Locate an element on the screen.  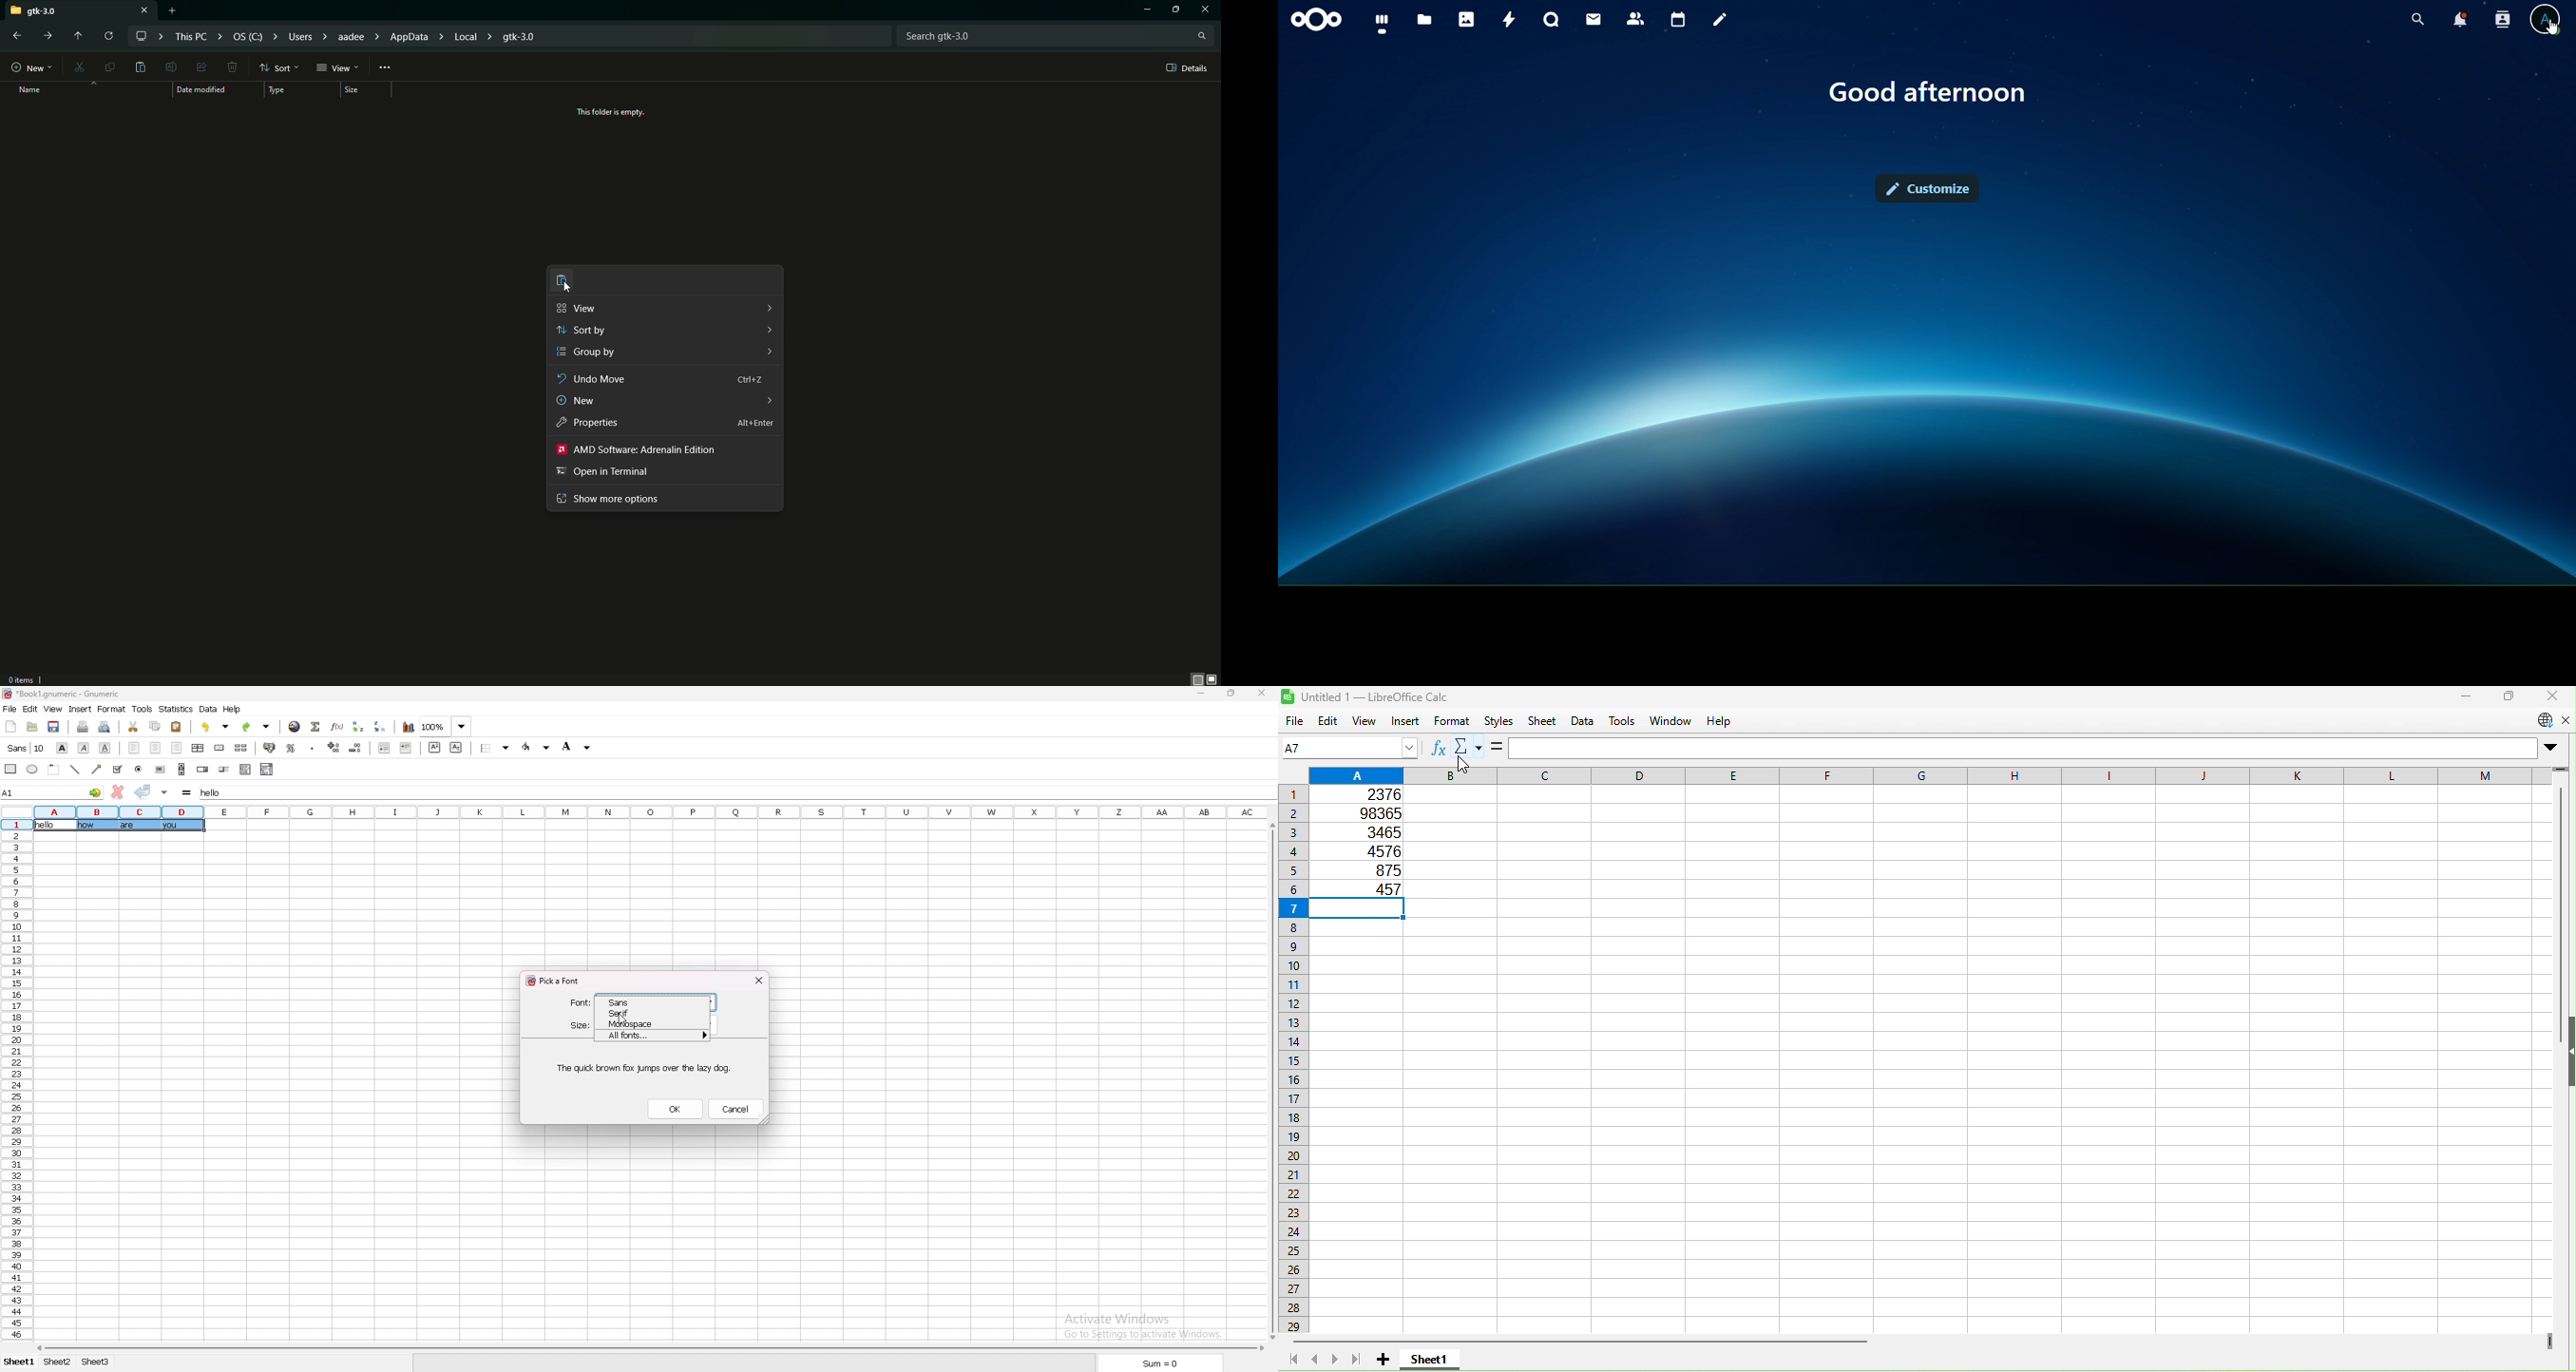
Untitled 1 — LibreOffice Calc is located at coordinates (1369, 696).